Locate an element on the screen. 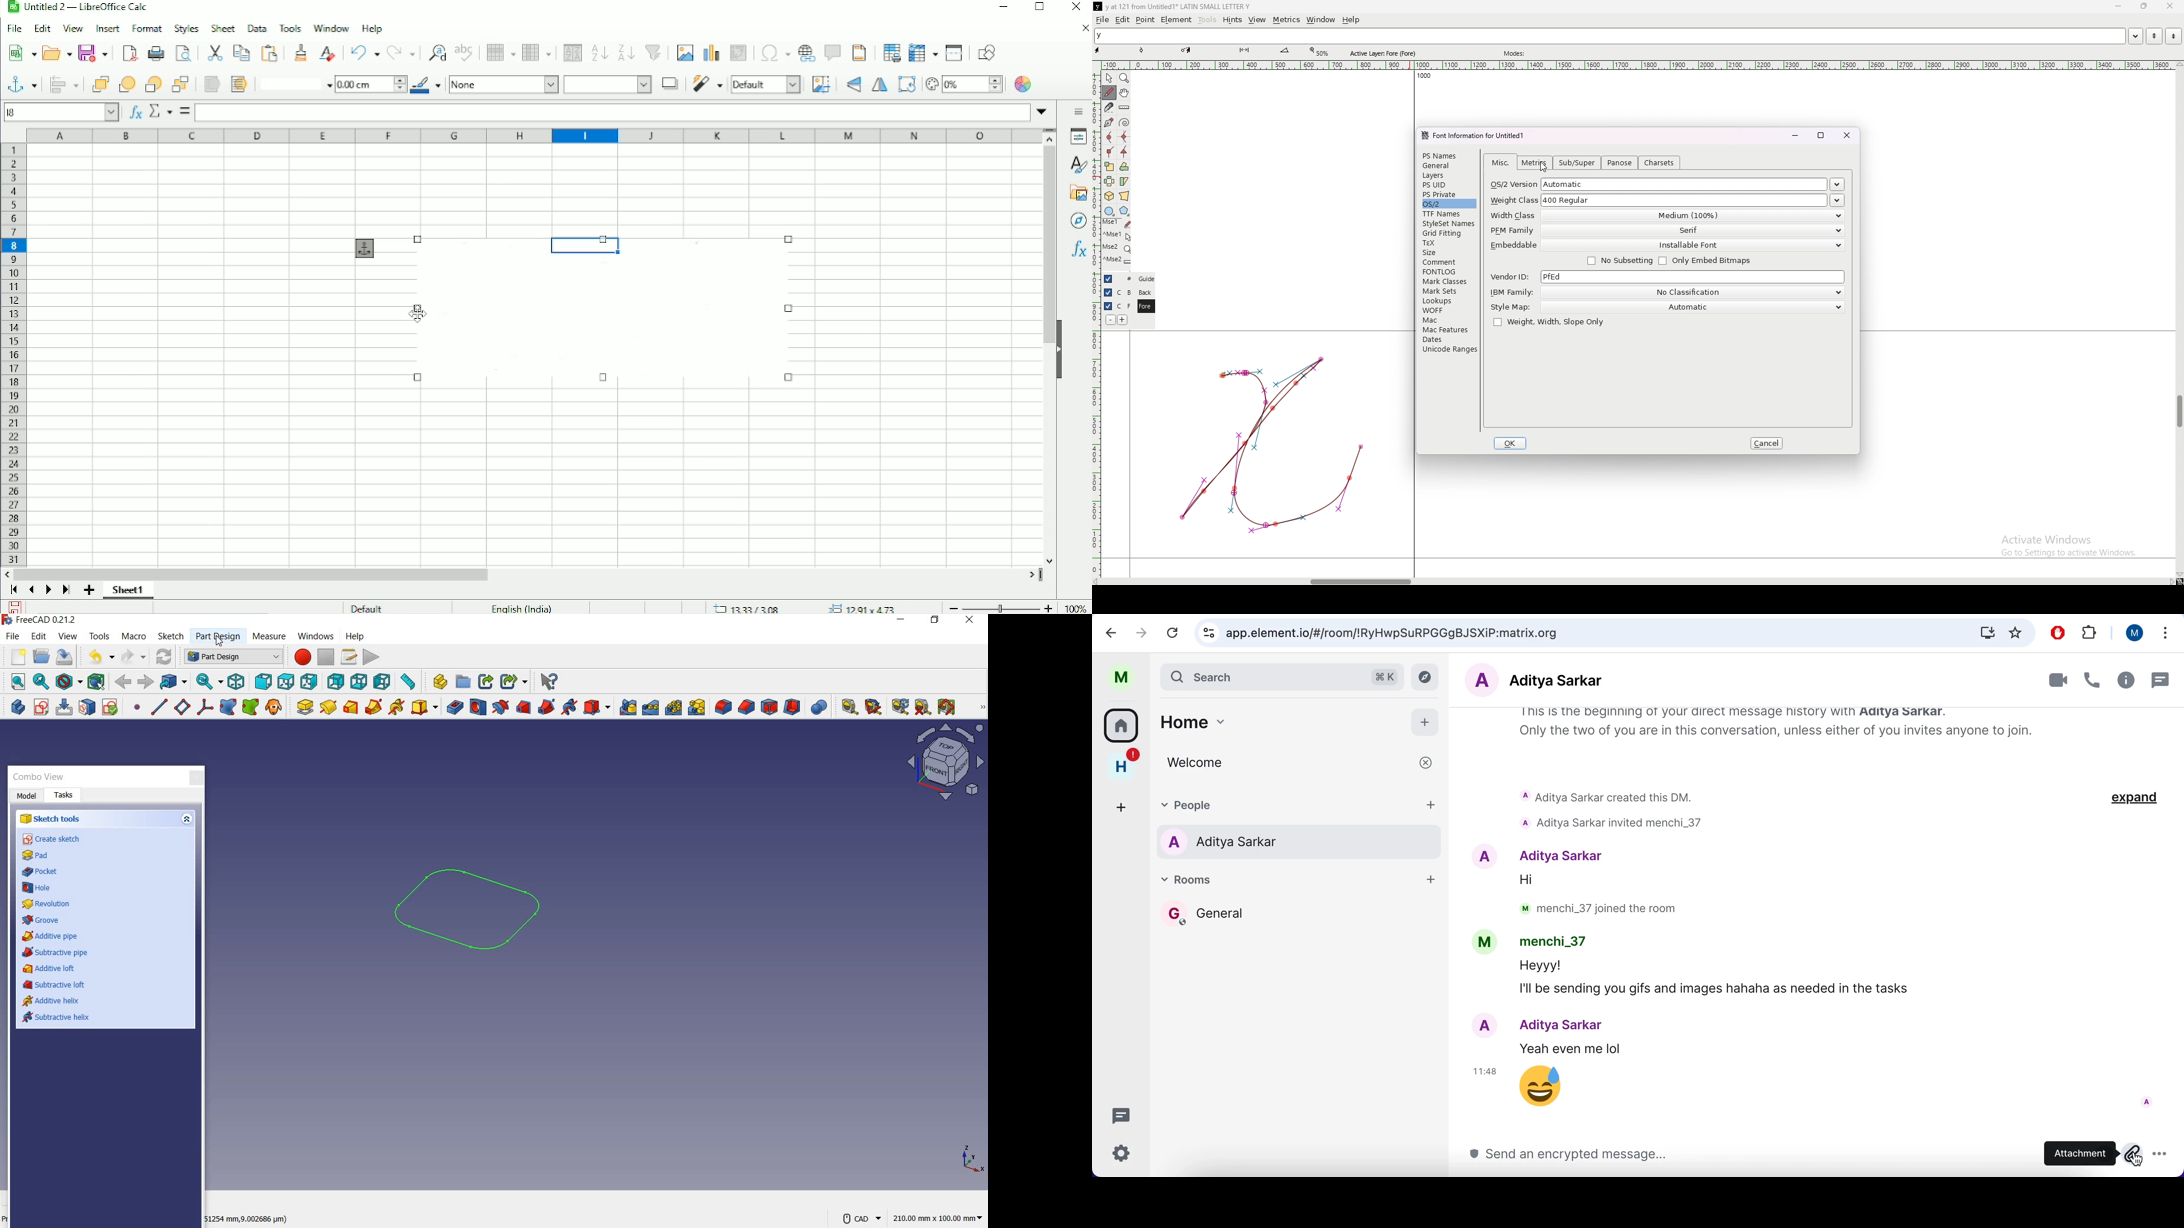 This screenshot has width=2184, height=1232. New is located at coordinates (22, 53).